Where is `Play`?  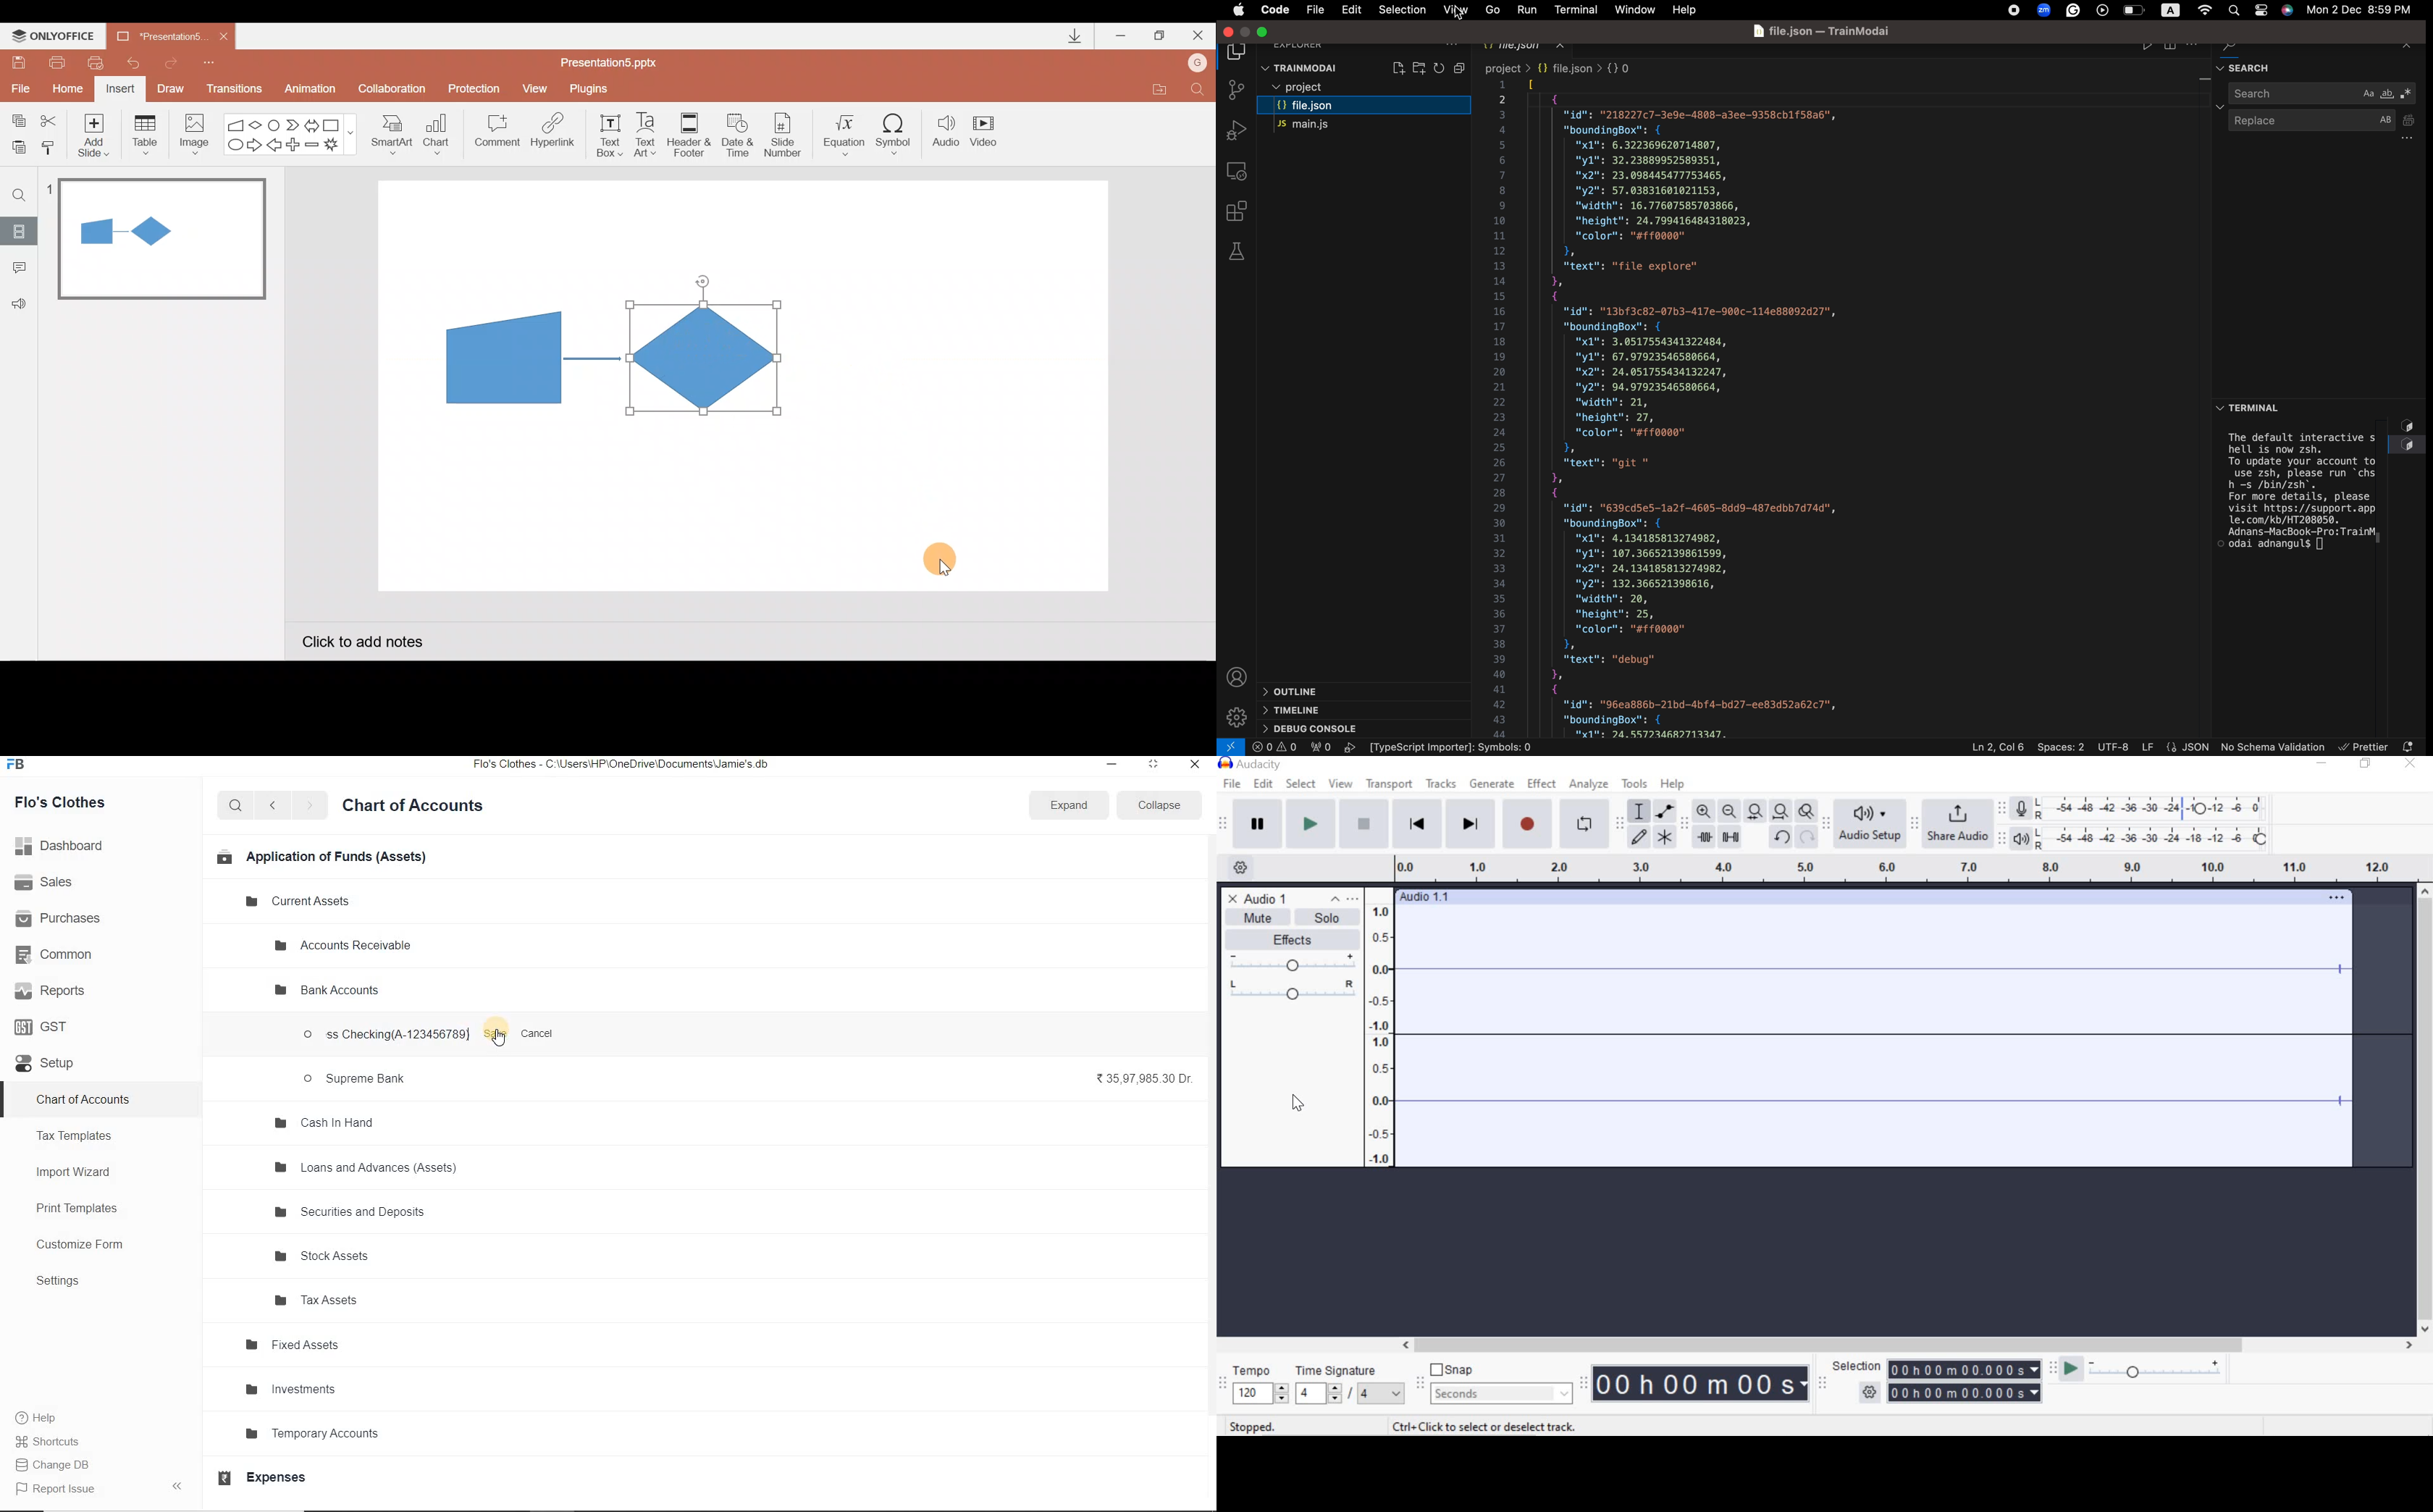
Play is located at coordinates (1311, 825).